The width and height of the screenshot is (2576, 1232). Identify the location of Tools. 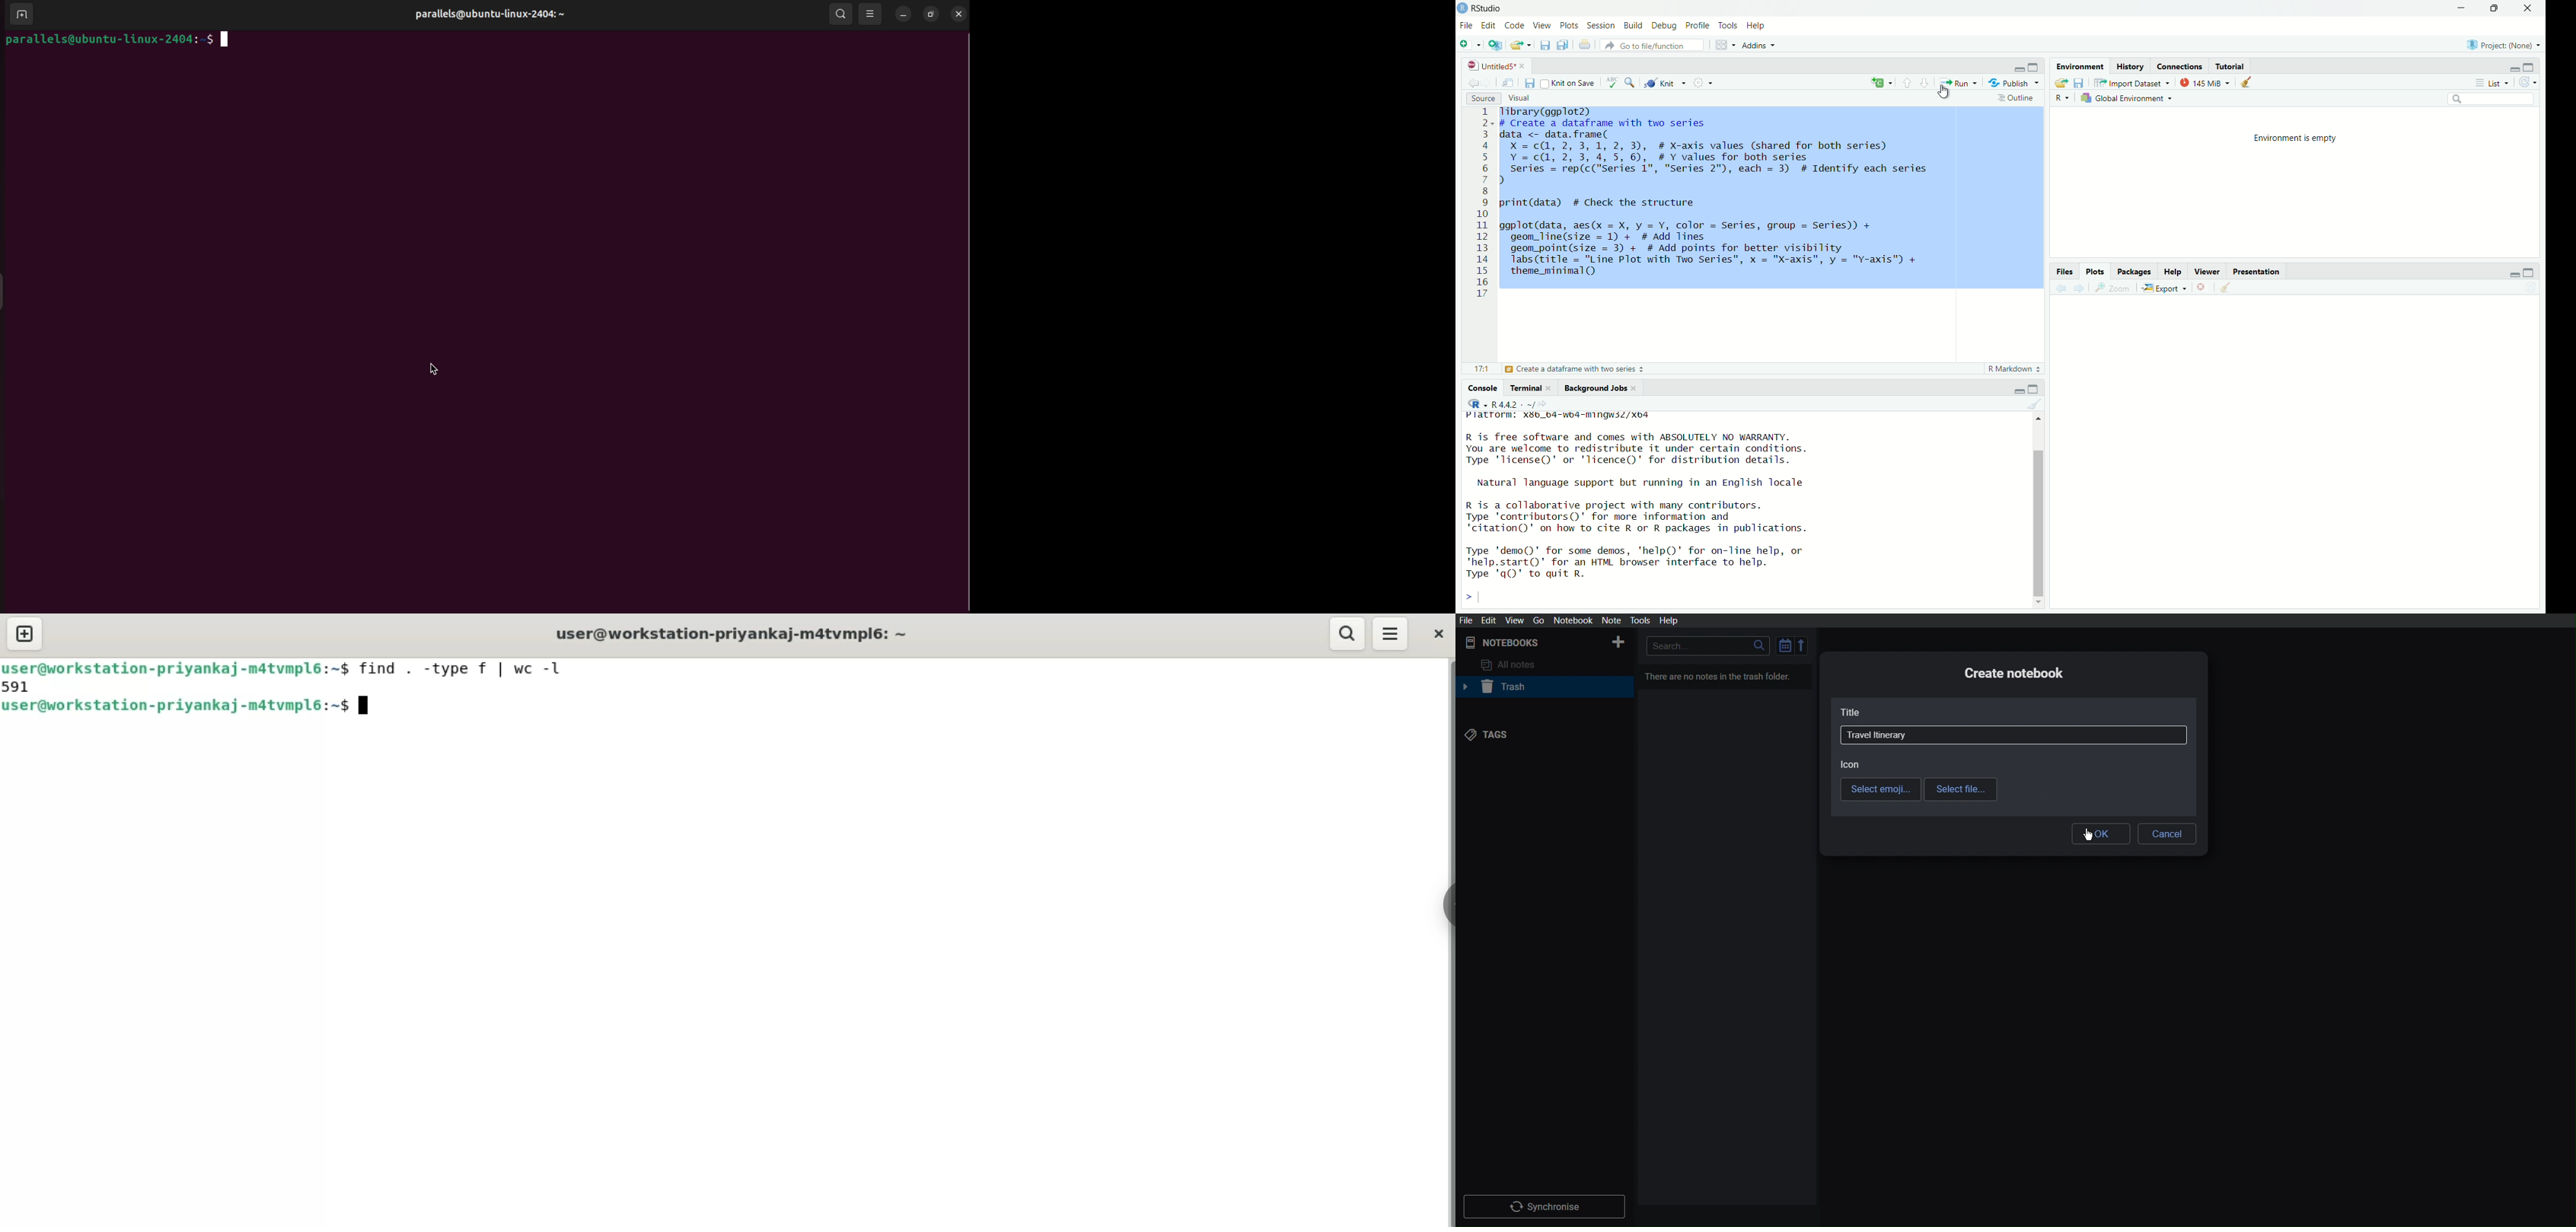
(1640, 620).